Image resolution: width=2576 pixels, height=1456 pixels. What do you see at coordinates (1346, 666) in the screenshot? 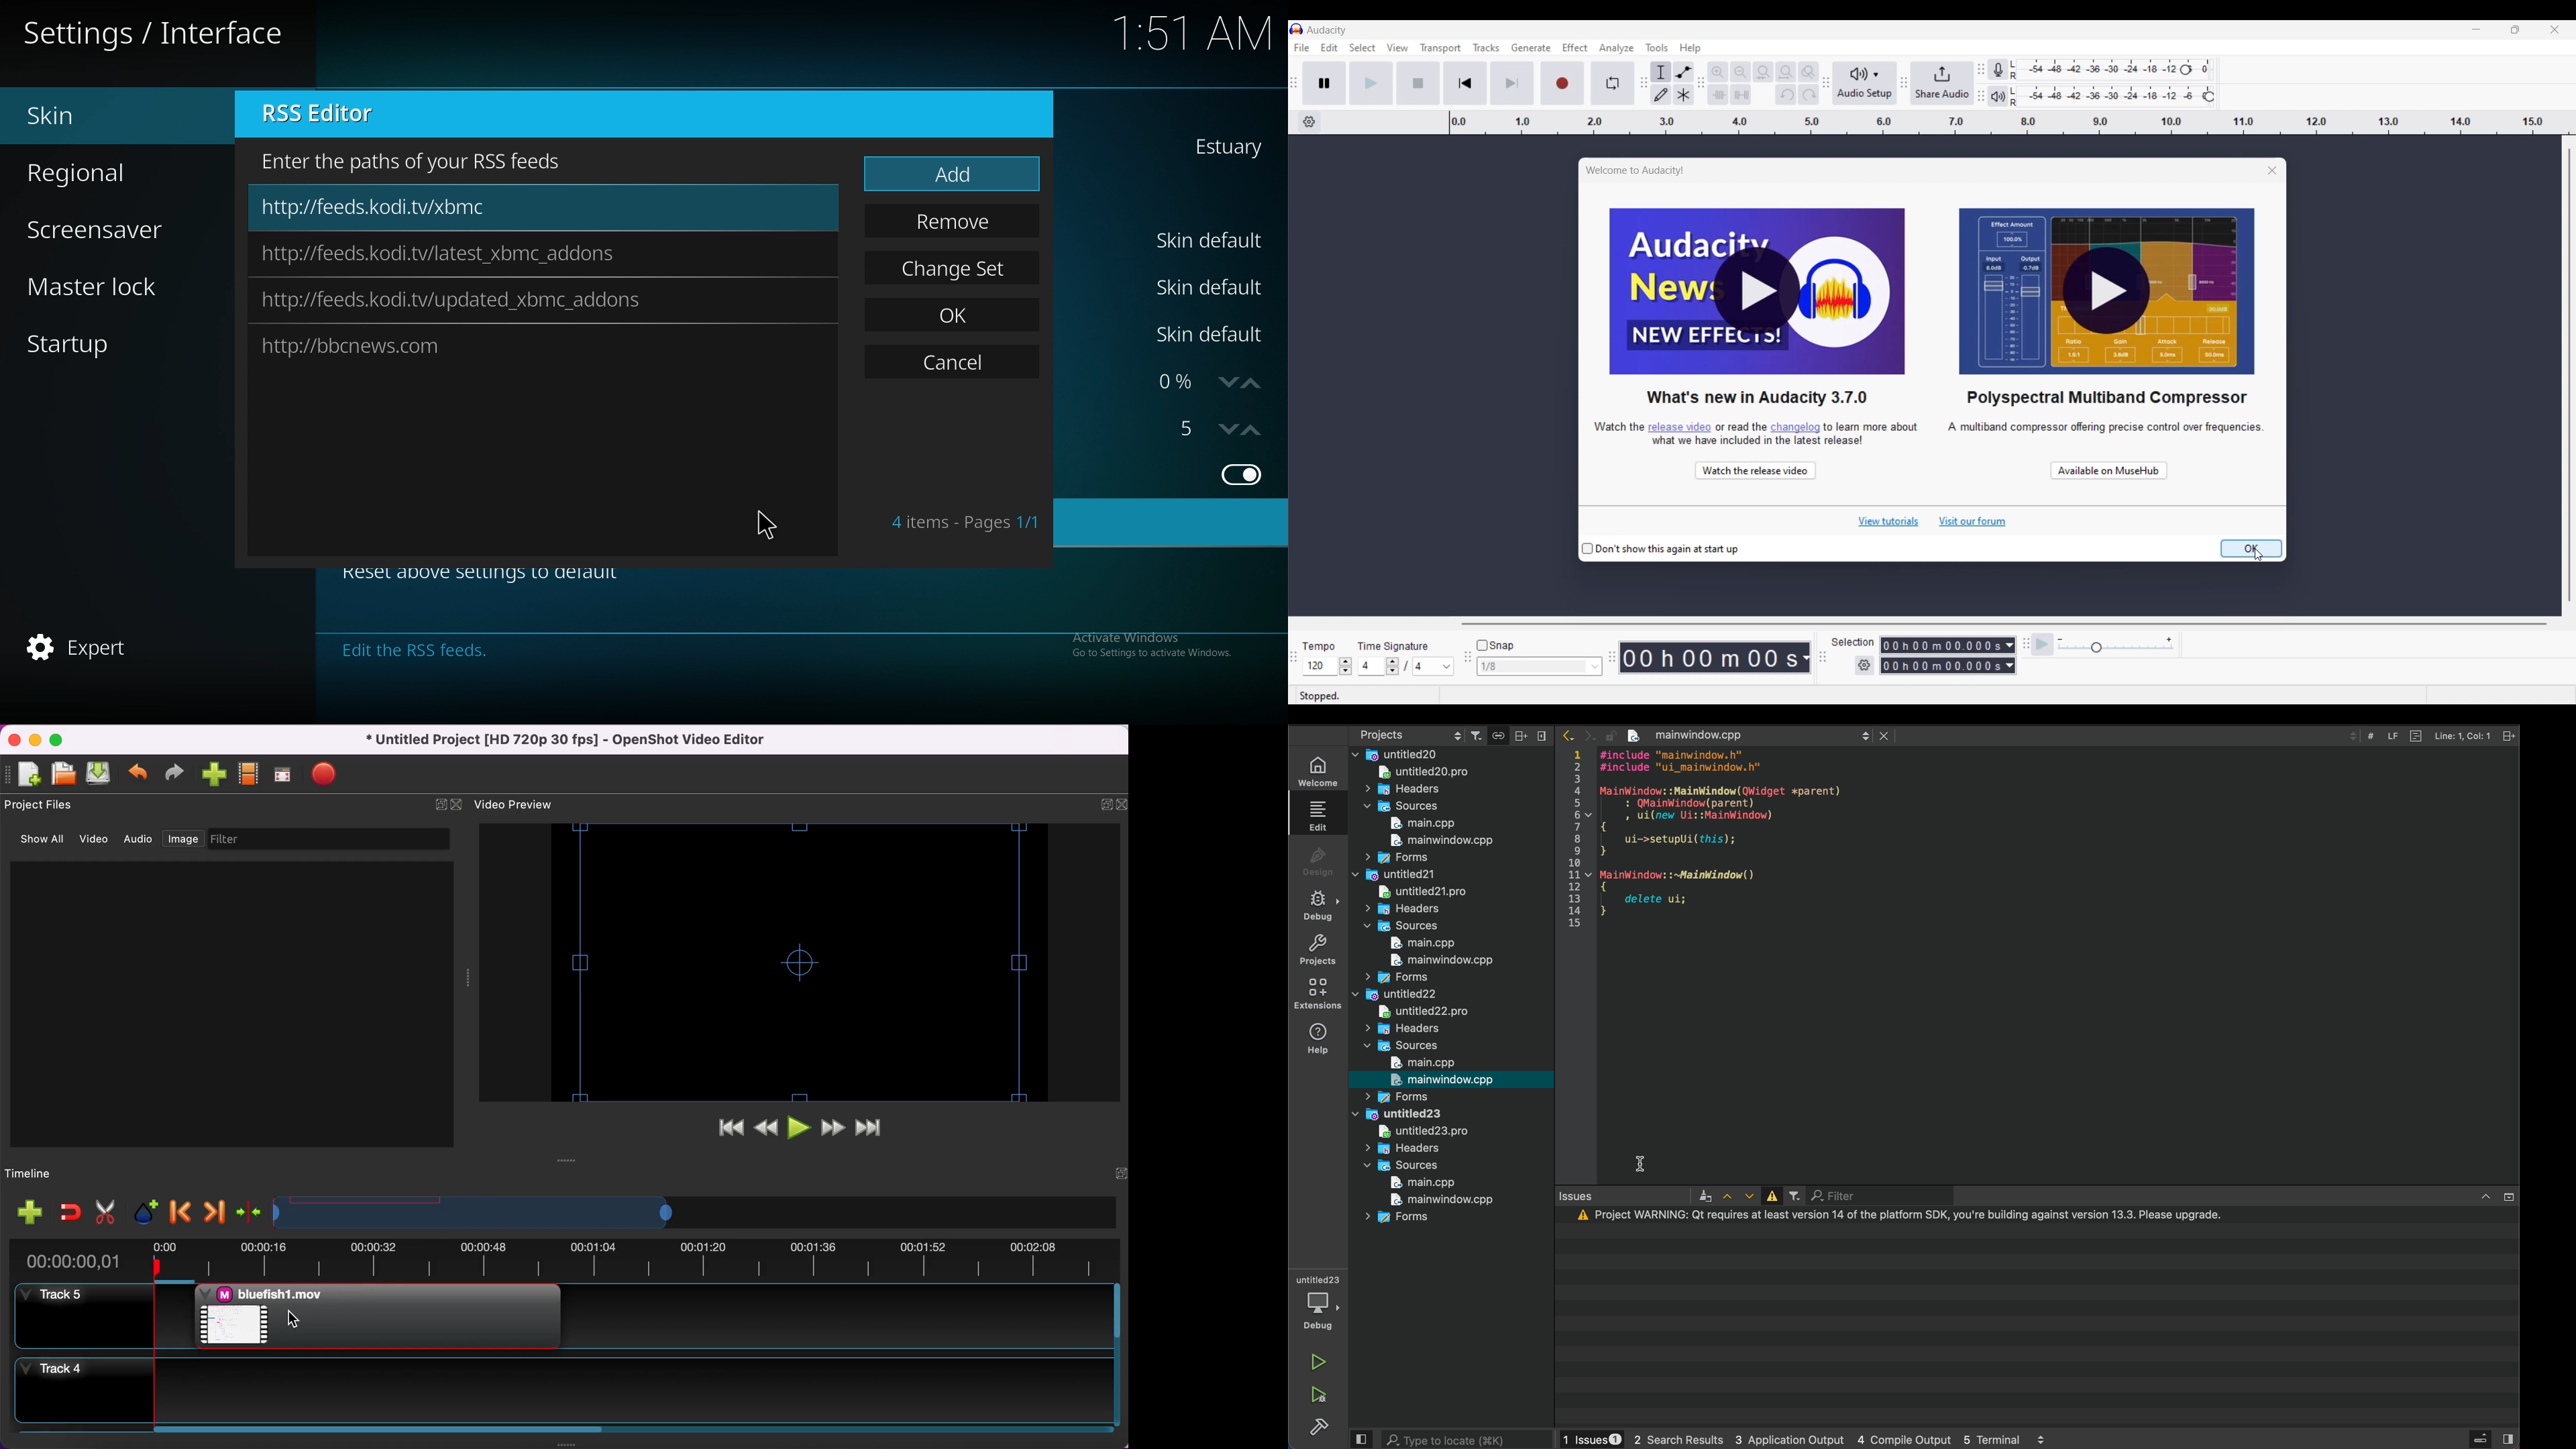
I see `Increase/Decrease tempo` at bounding box center [1346, 666].